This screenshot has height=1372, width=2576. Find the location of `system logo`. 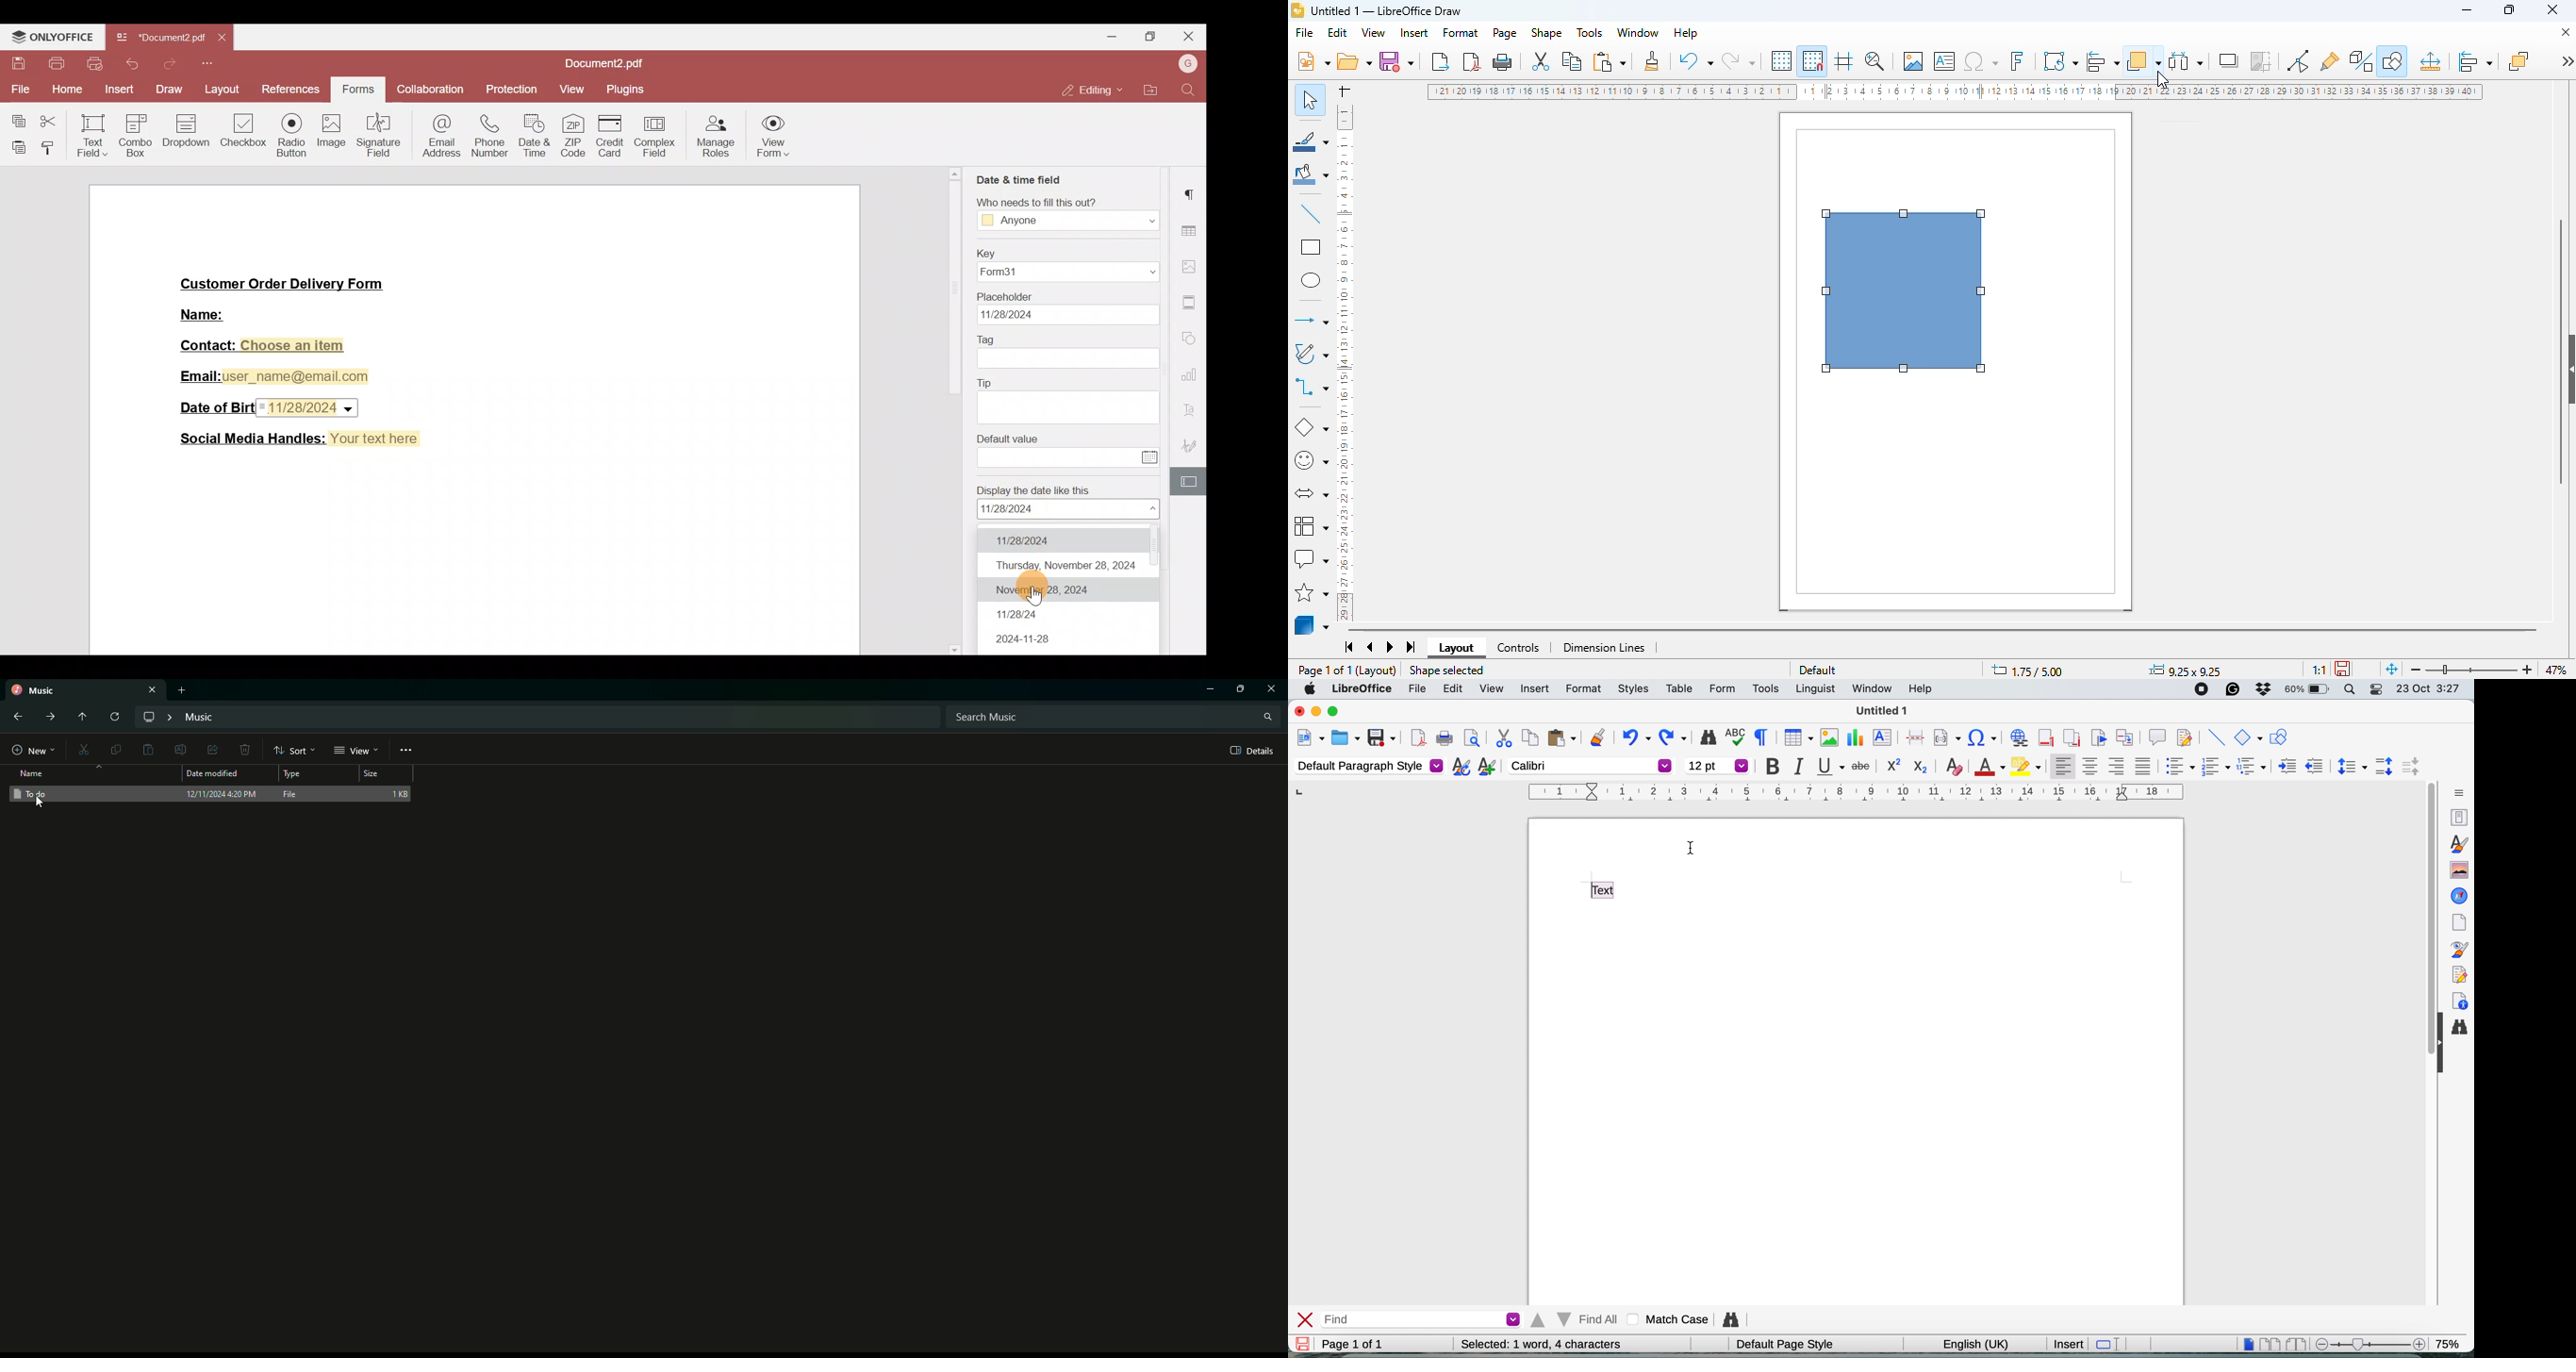

system logo is located at coordinates (1310, 689).